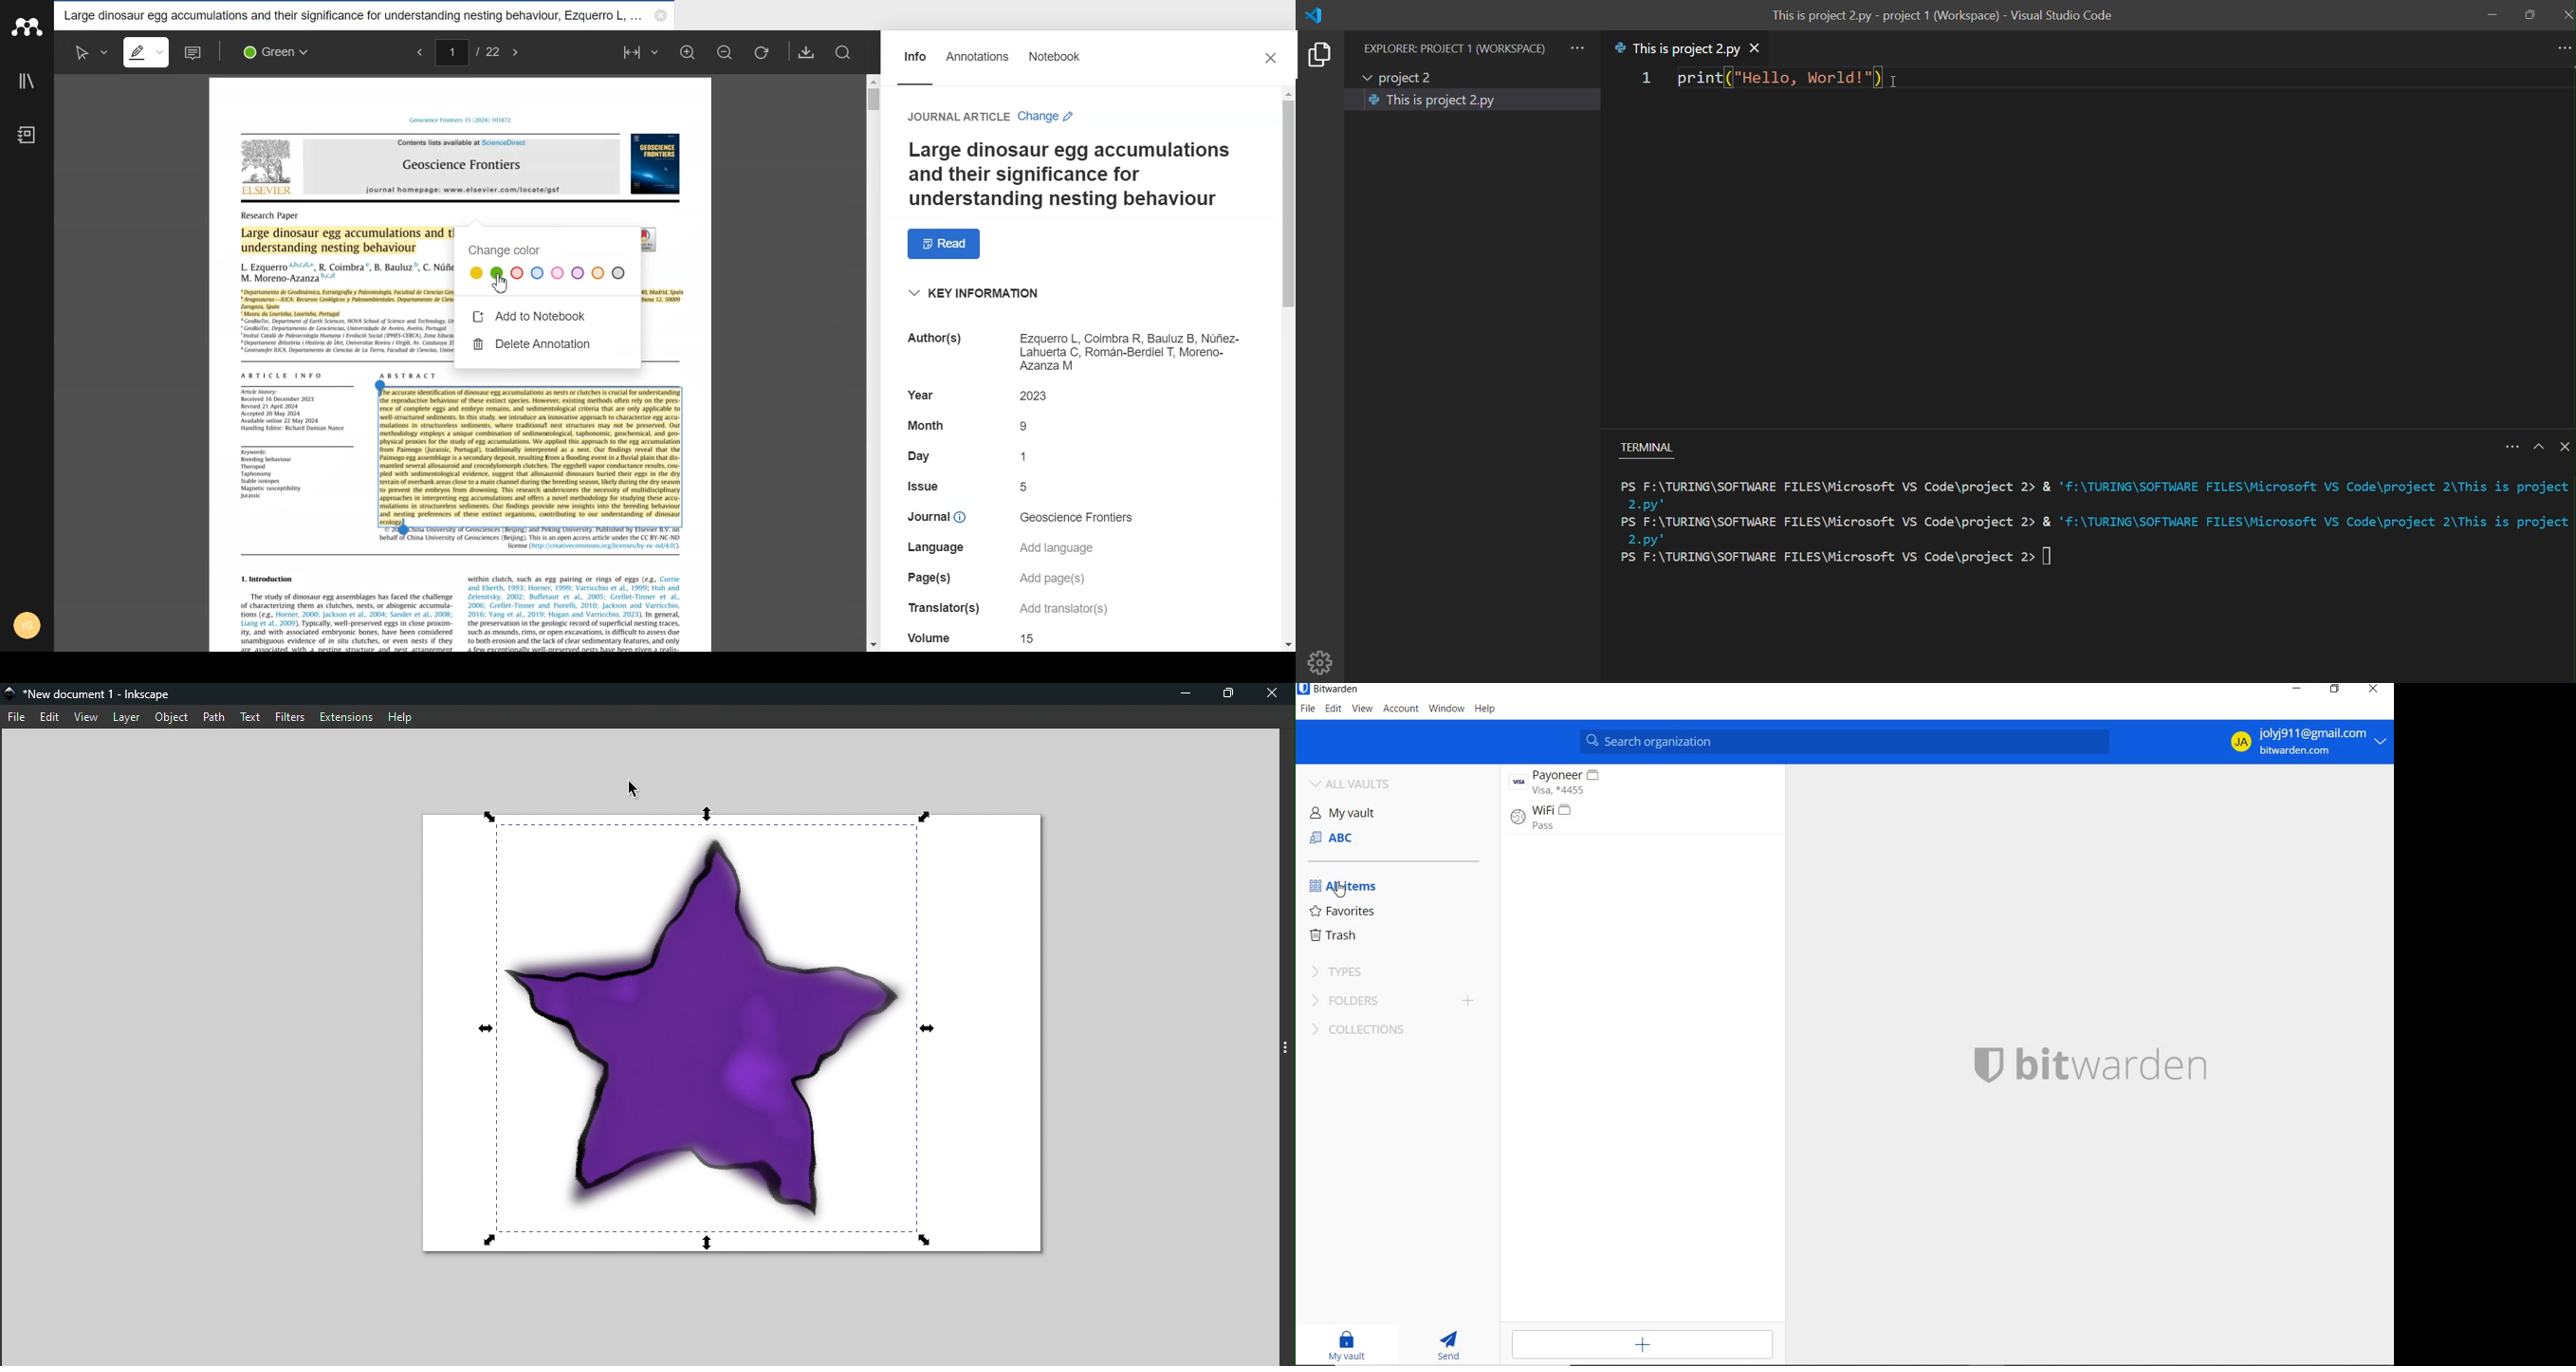 The height and width of the screenshot is (1372, 2576). Describe the element at coordinates (976, 294) in the screenshot. I see `Key Information` at that location.